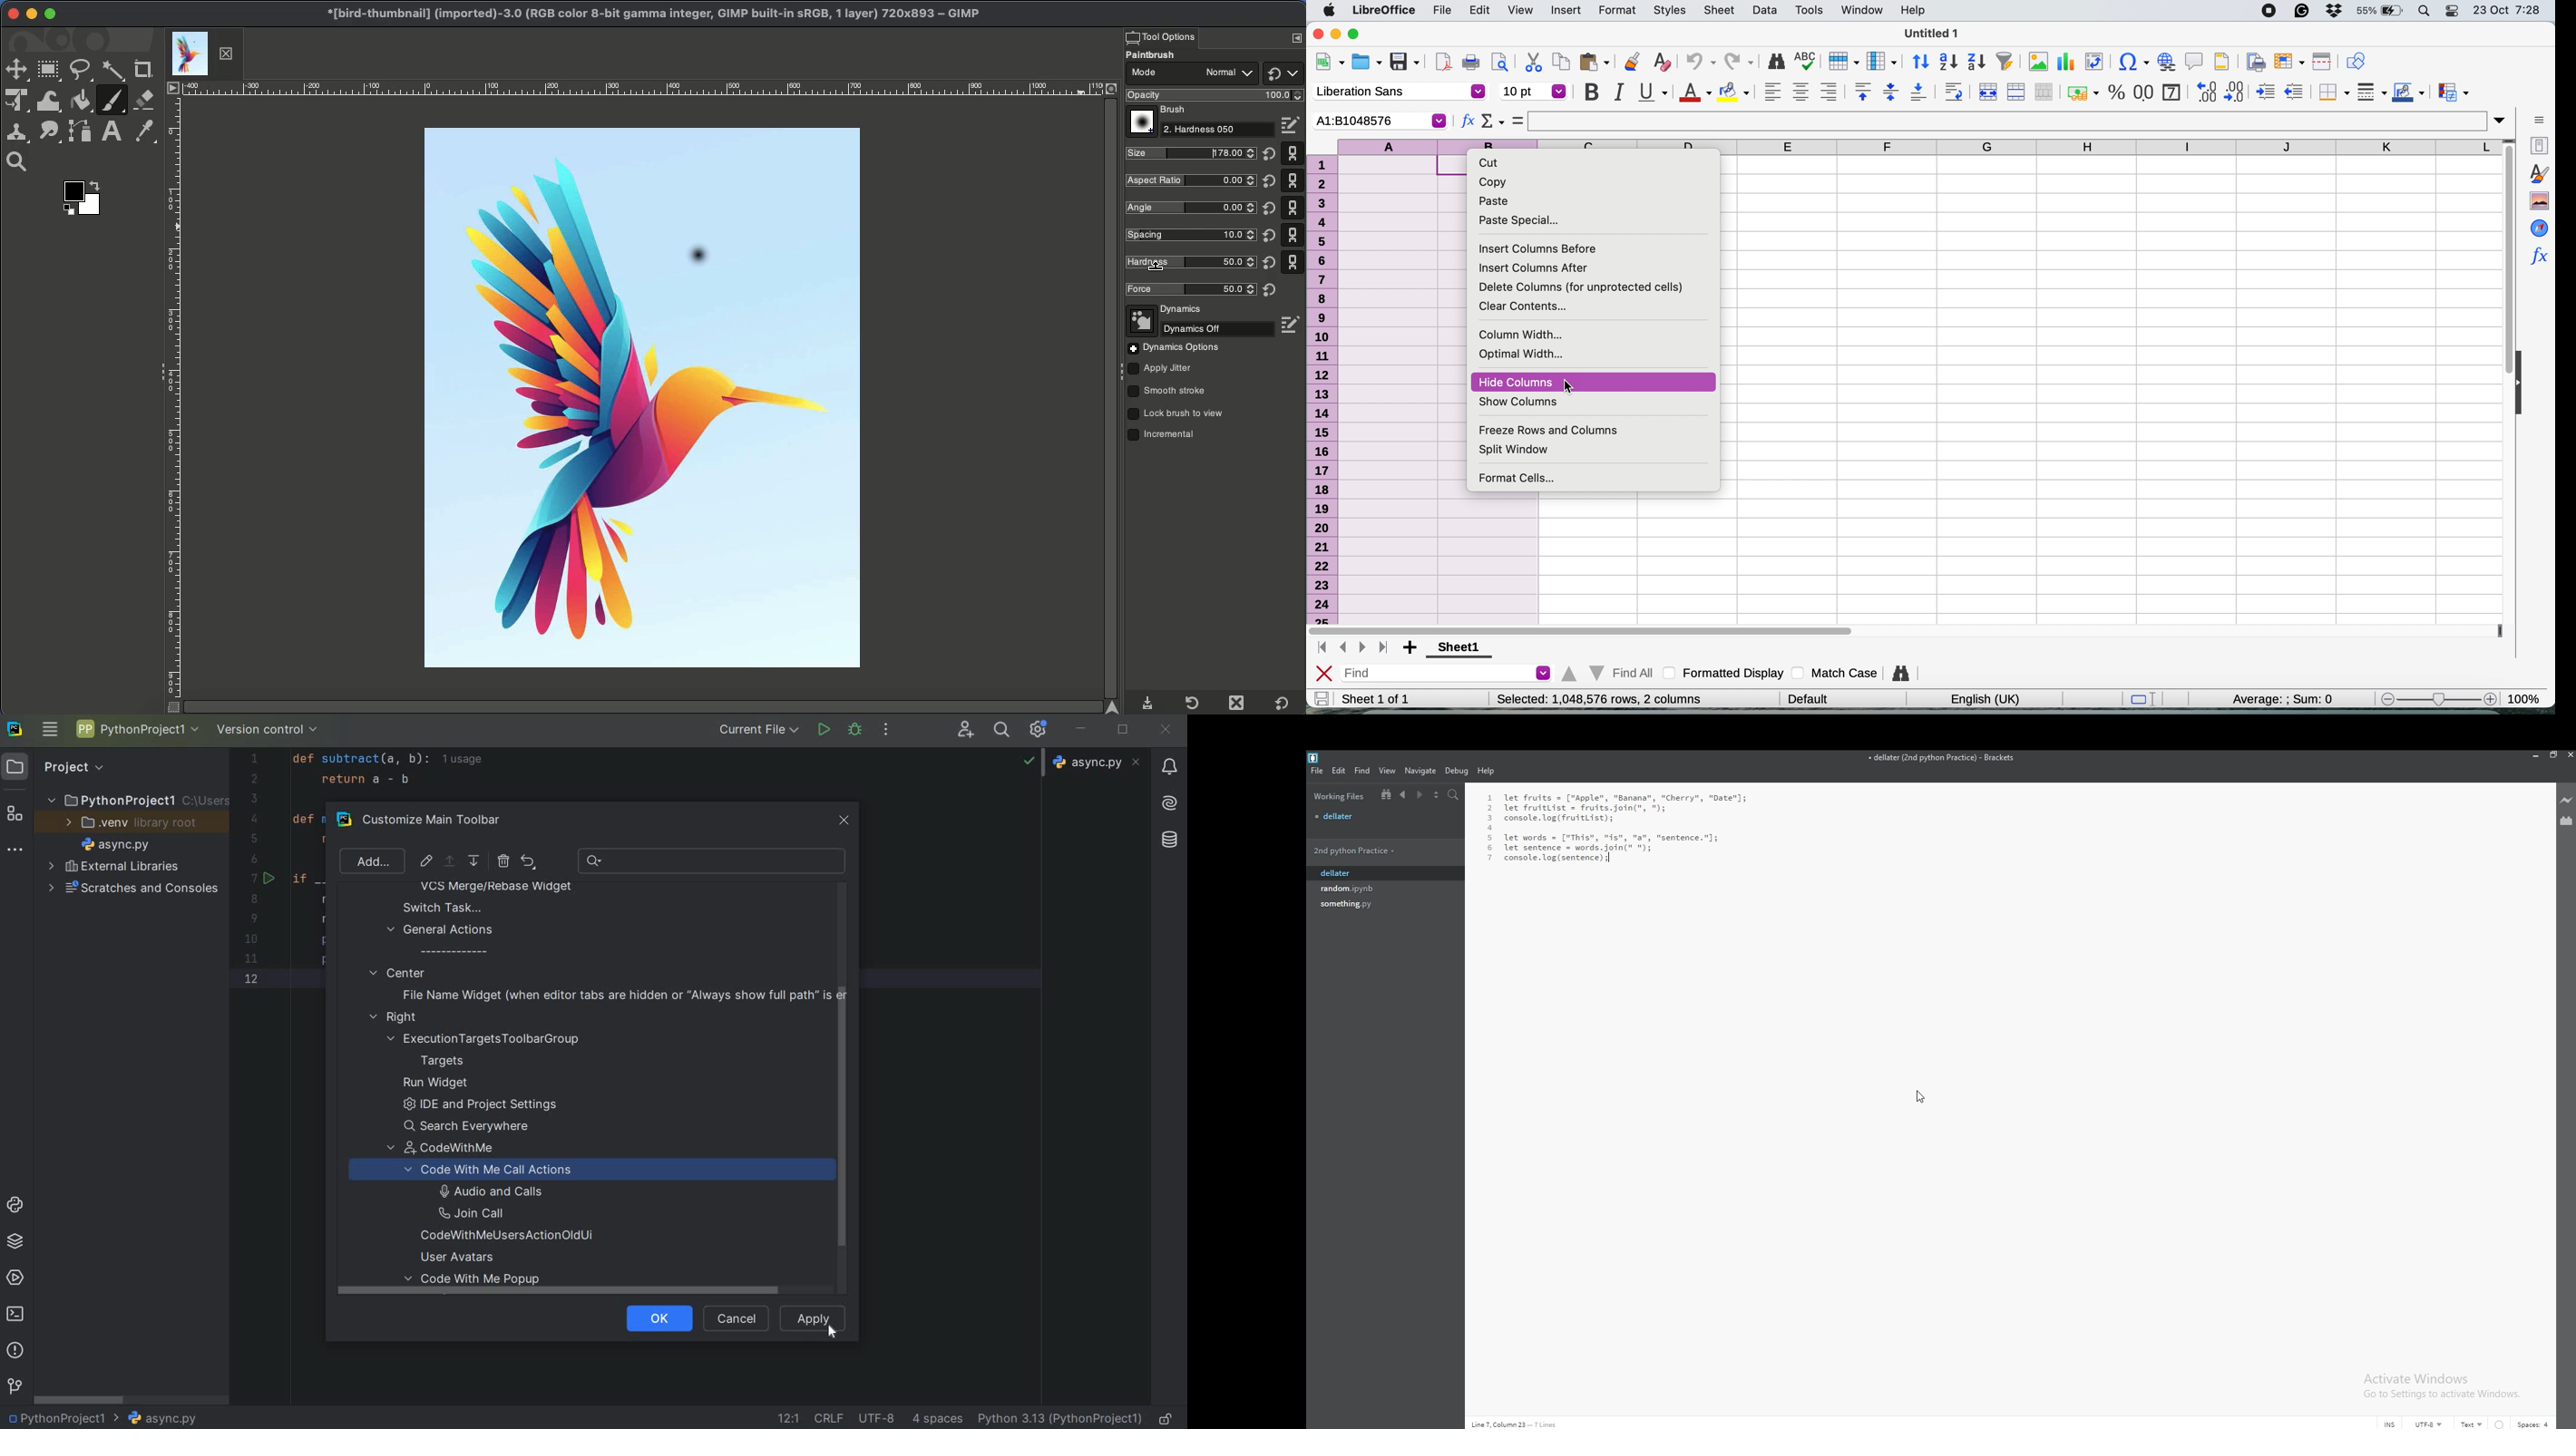  I want to click on GIMP project, so click(652, 14).